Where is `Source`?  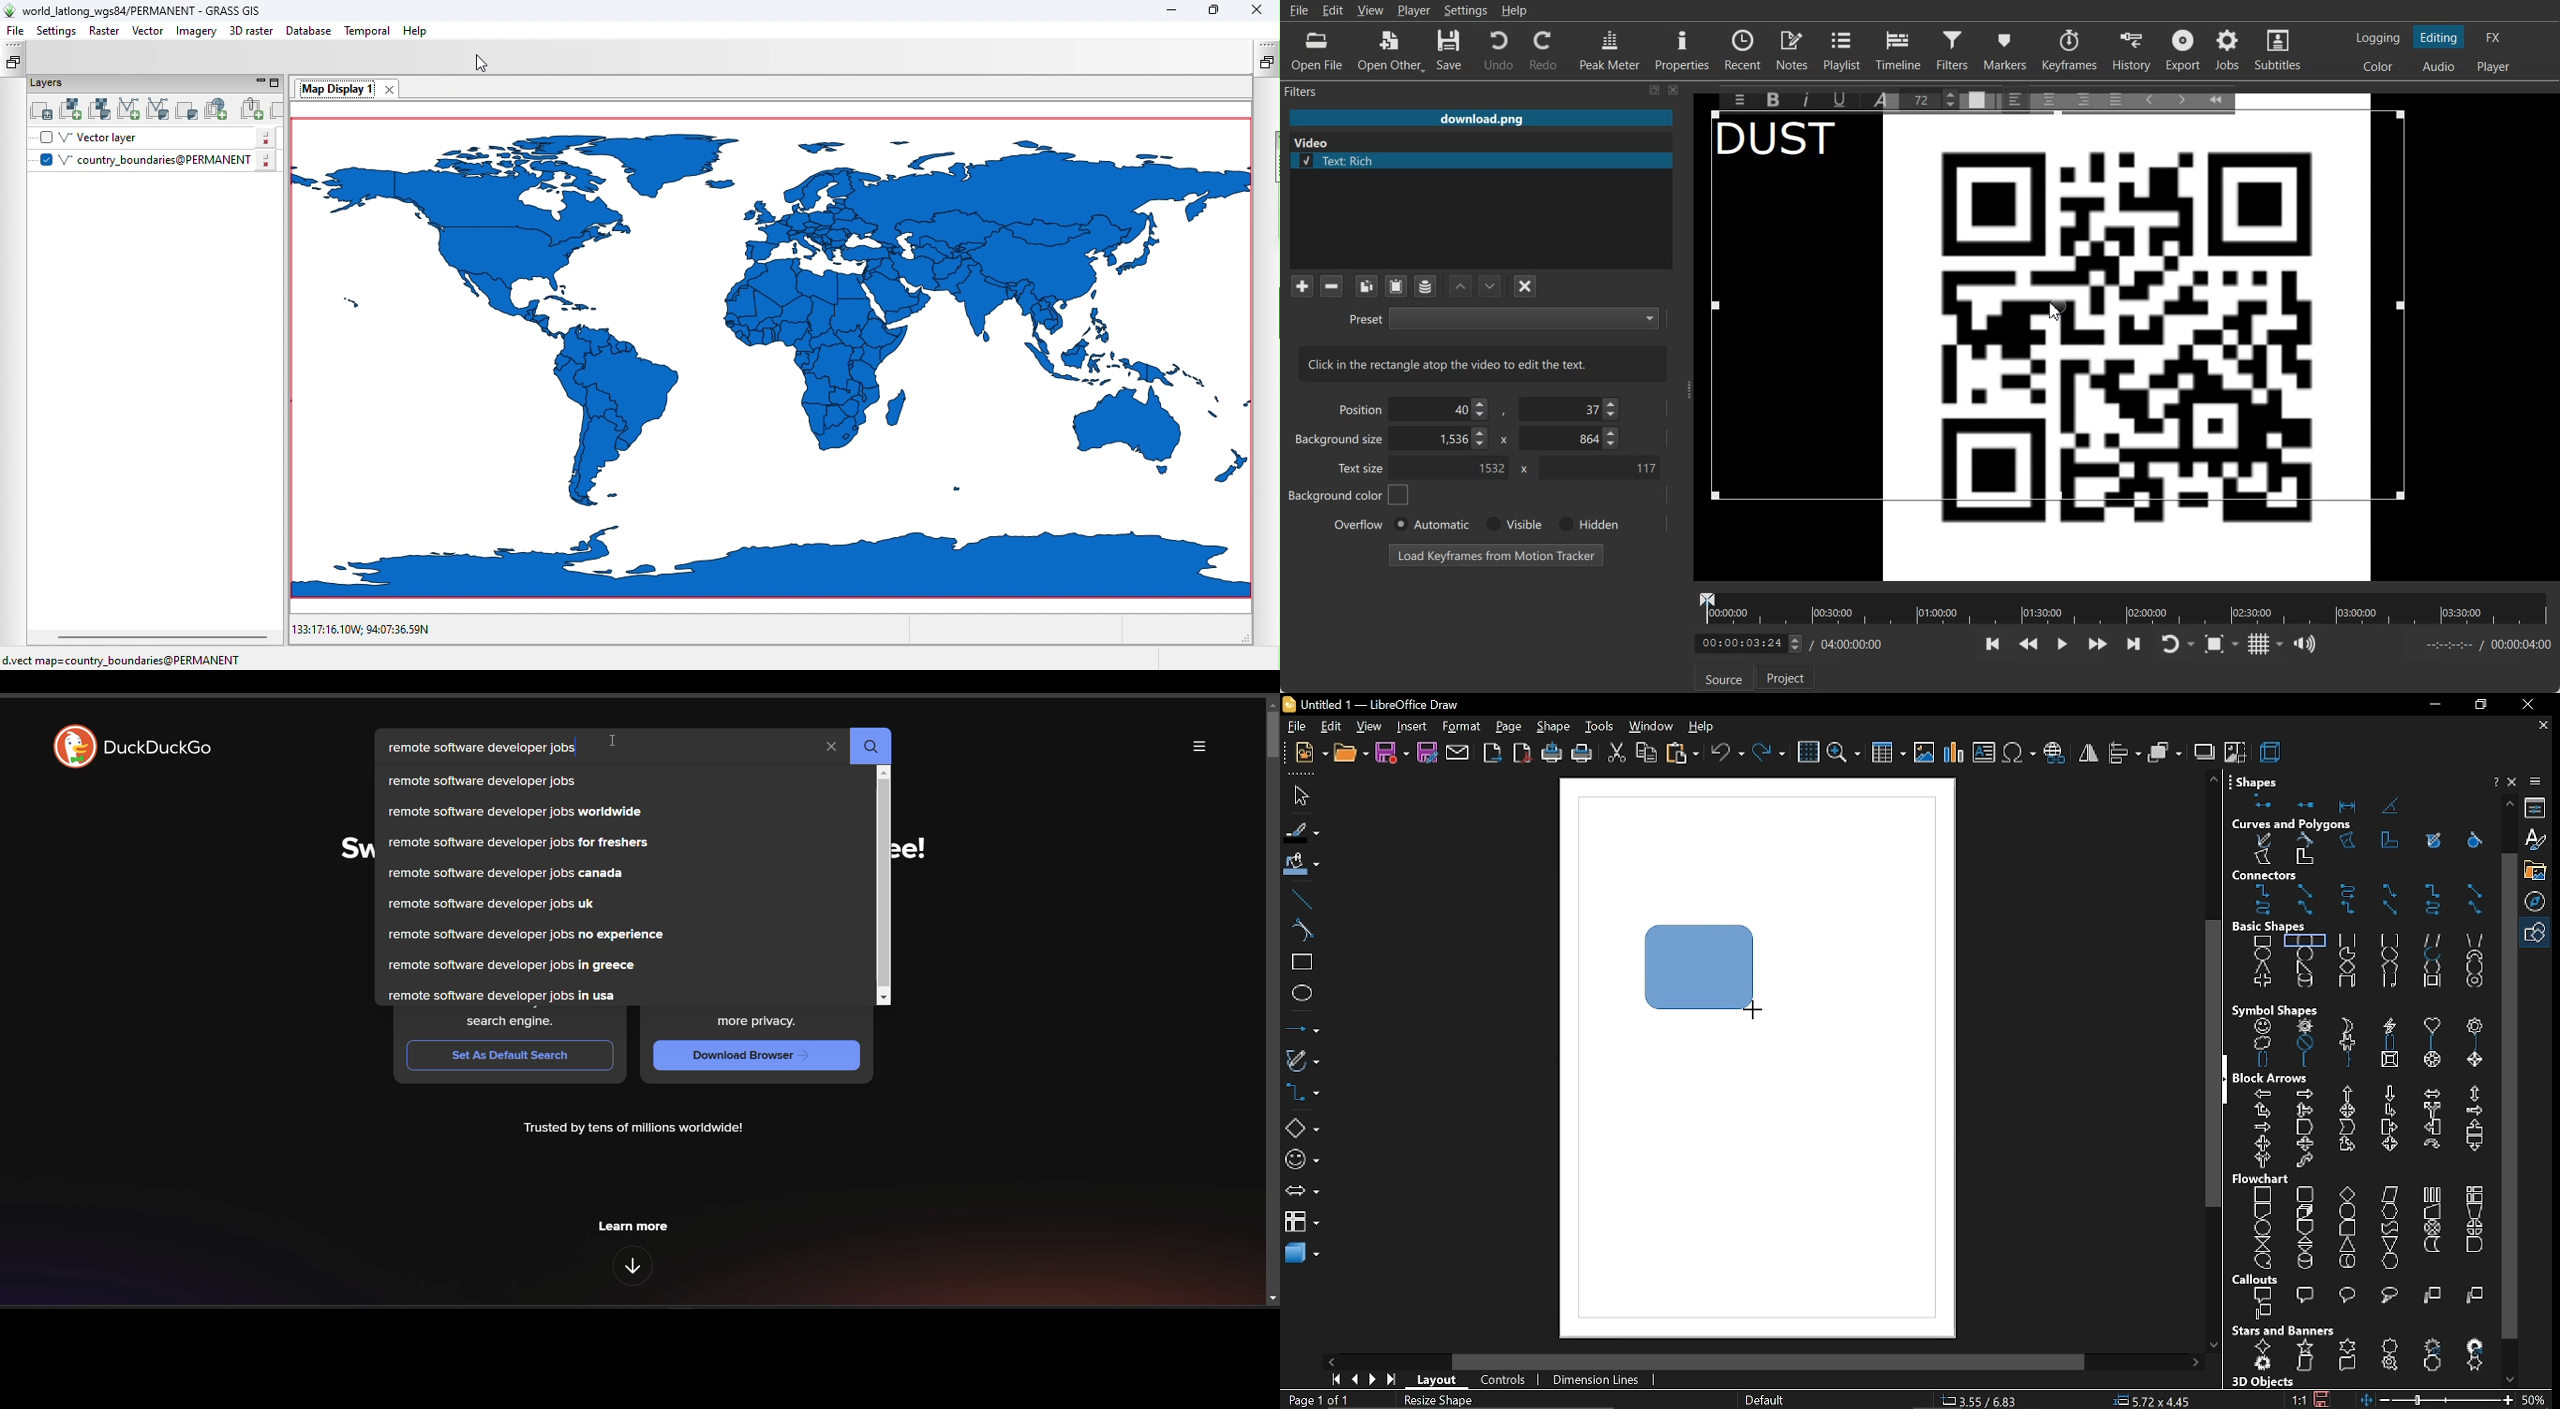
Source is located at coordinates (1723, 679).